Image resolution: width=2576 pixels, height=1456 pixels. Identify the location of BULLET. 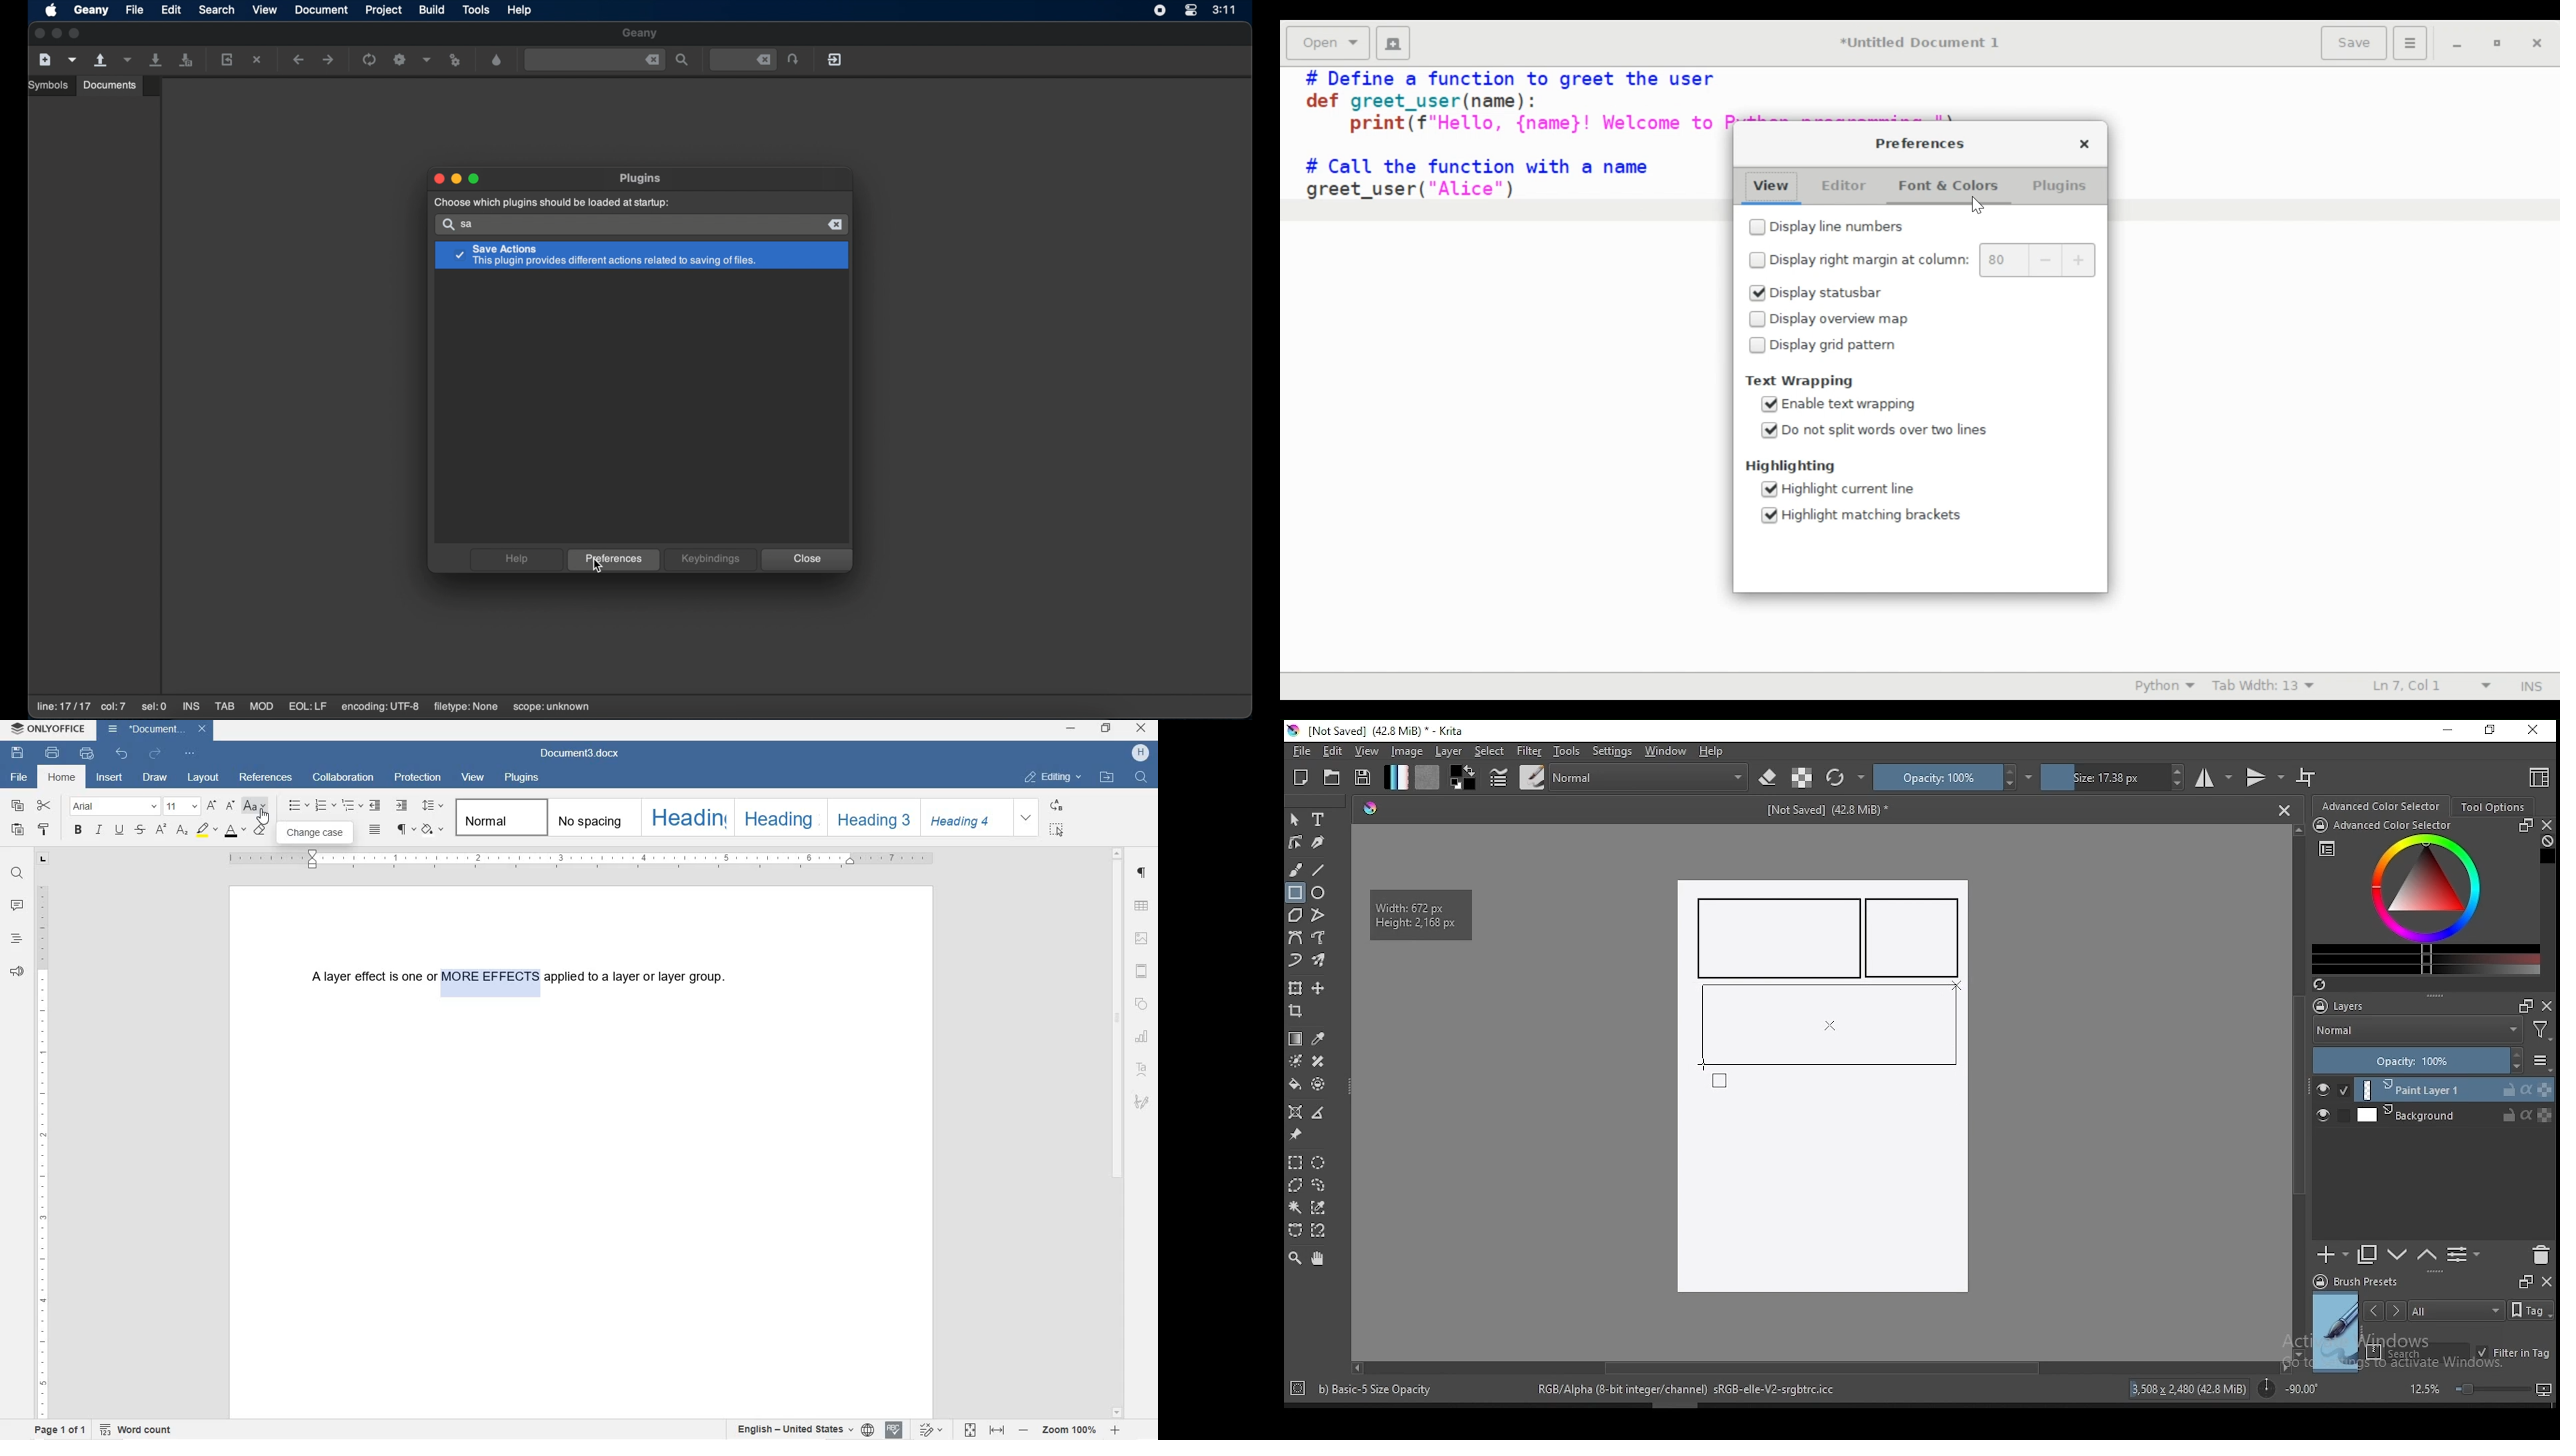
(298, 806).